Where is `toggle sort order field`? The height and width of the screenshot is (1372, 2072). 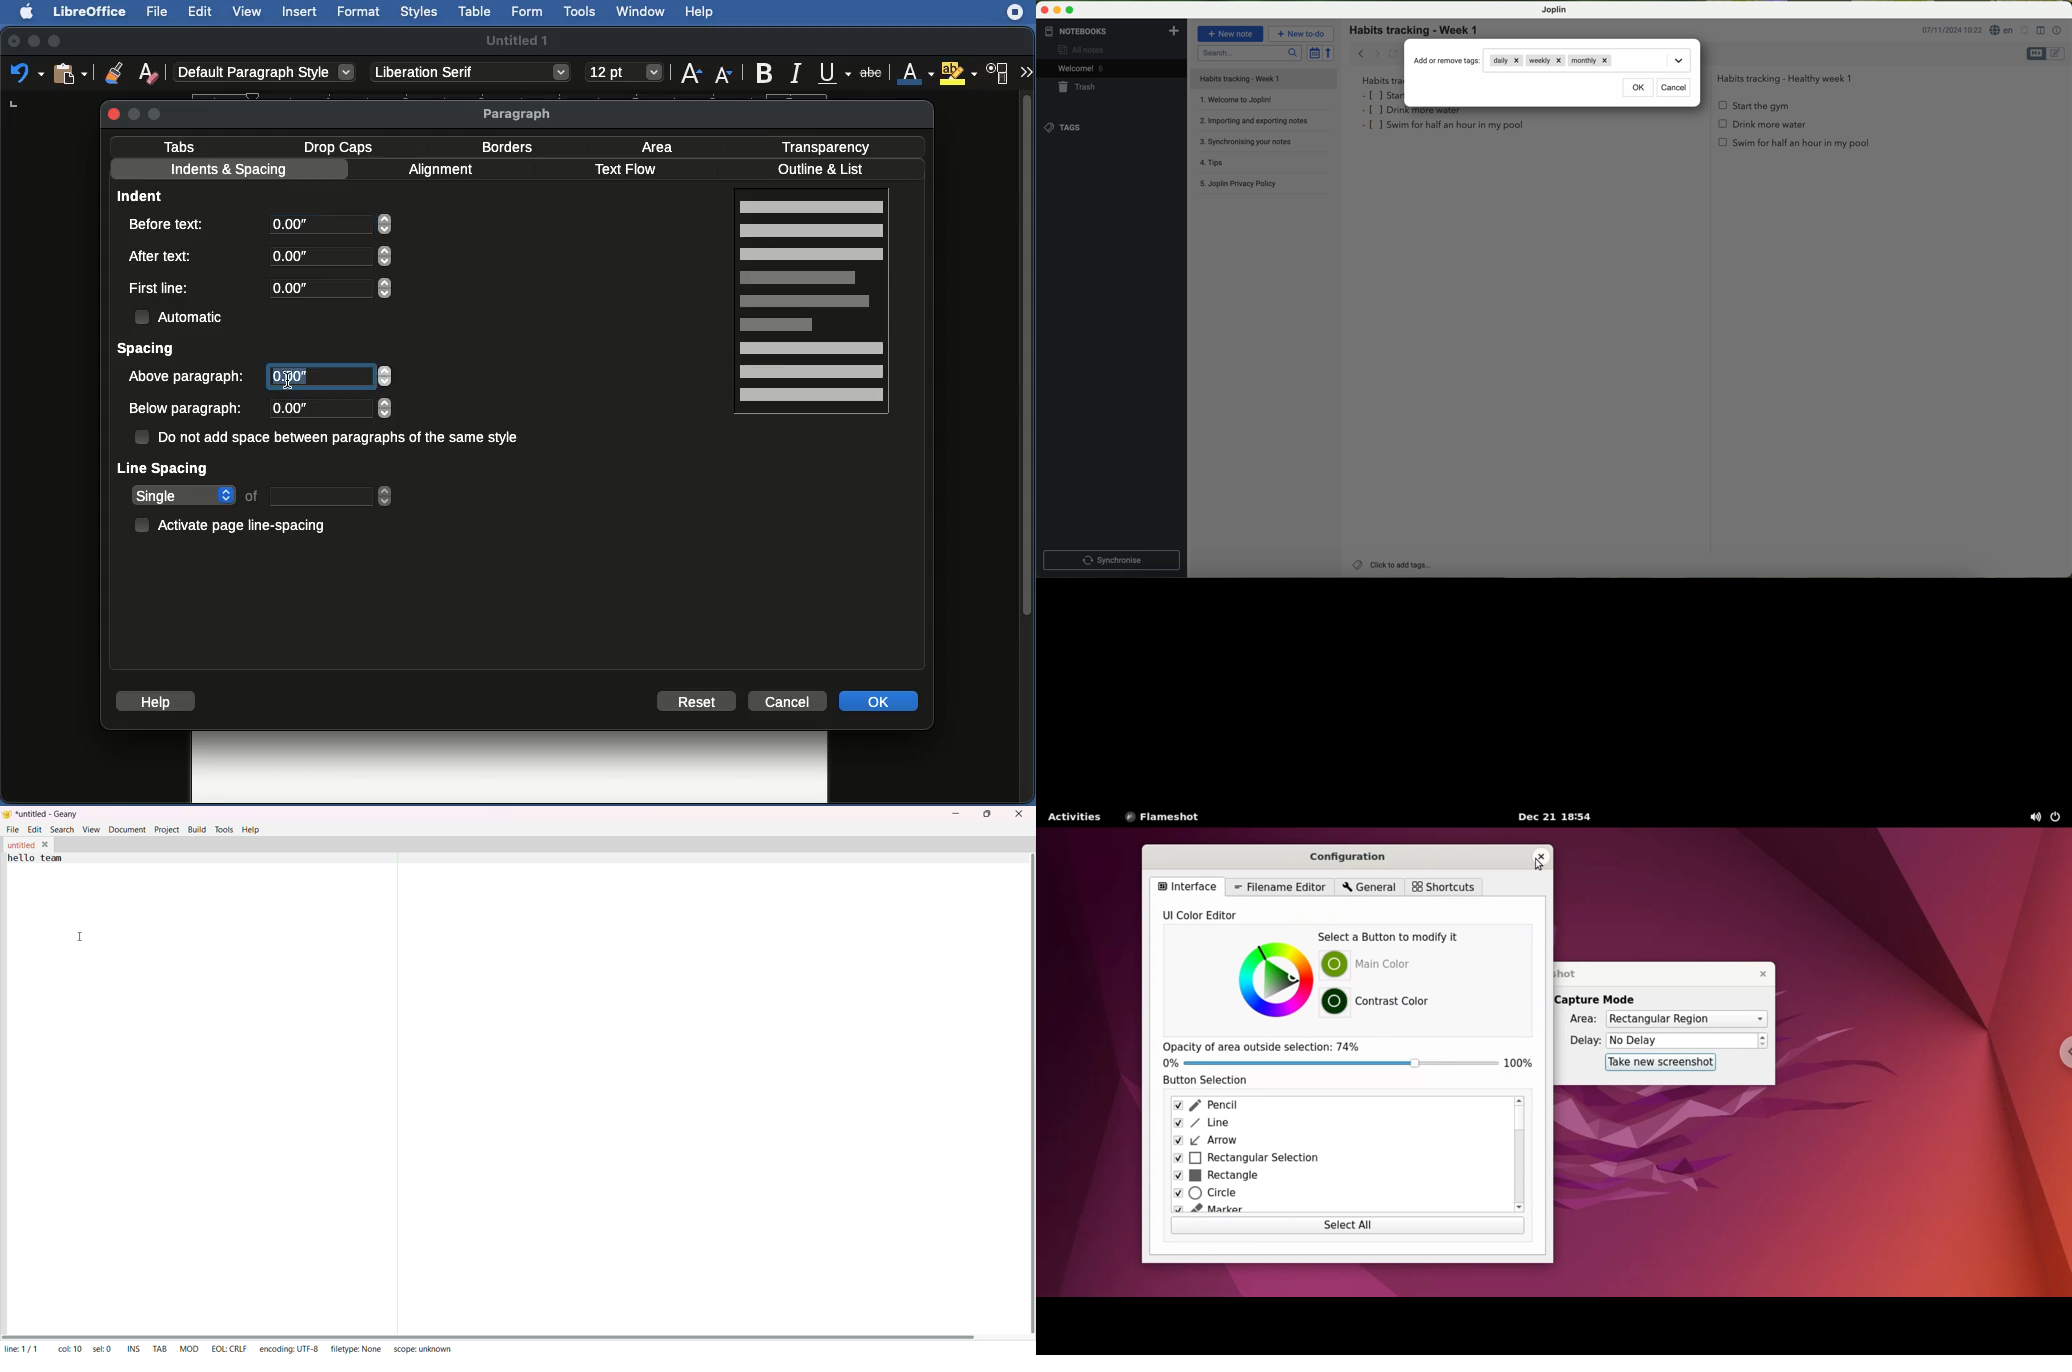
toggle sort order field is located at coordinates (1314, 53).